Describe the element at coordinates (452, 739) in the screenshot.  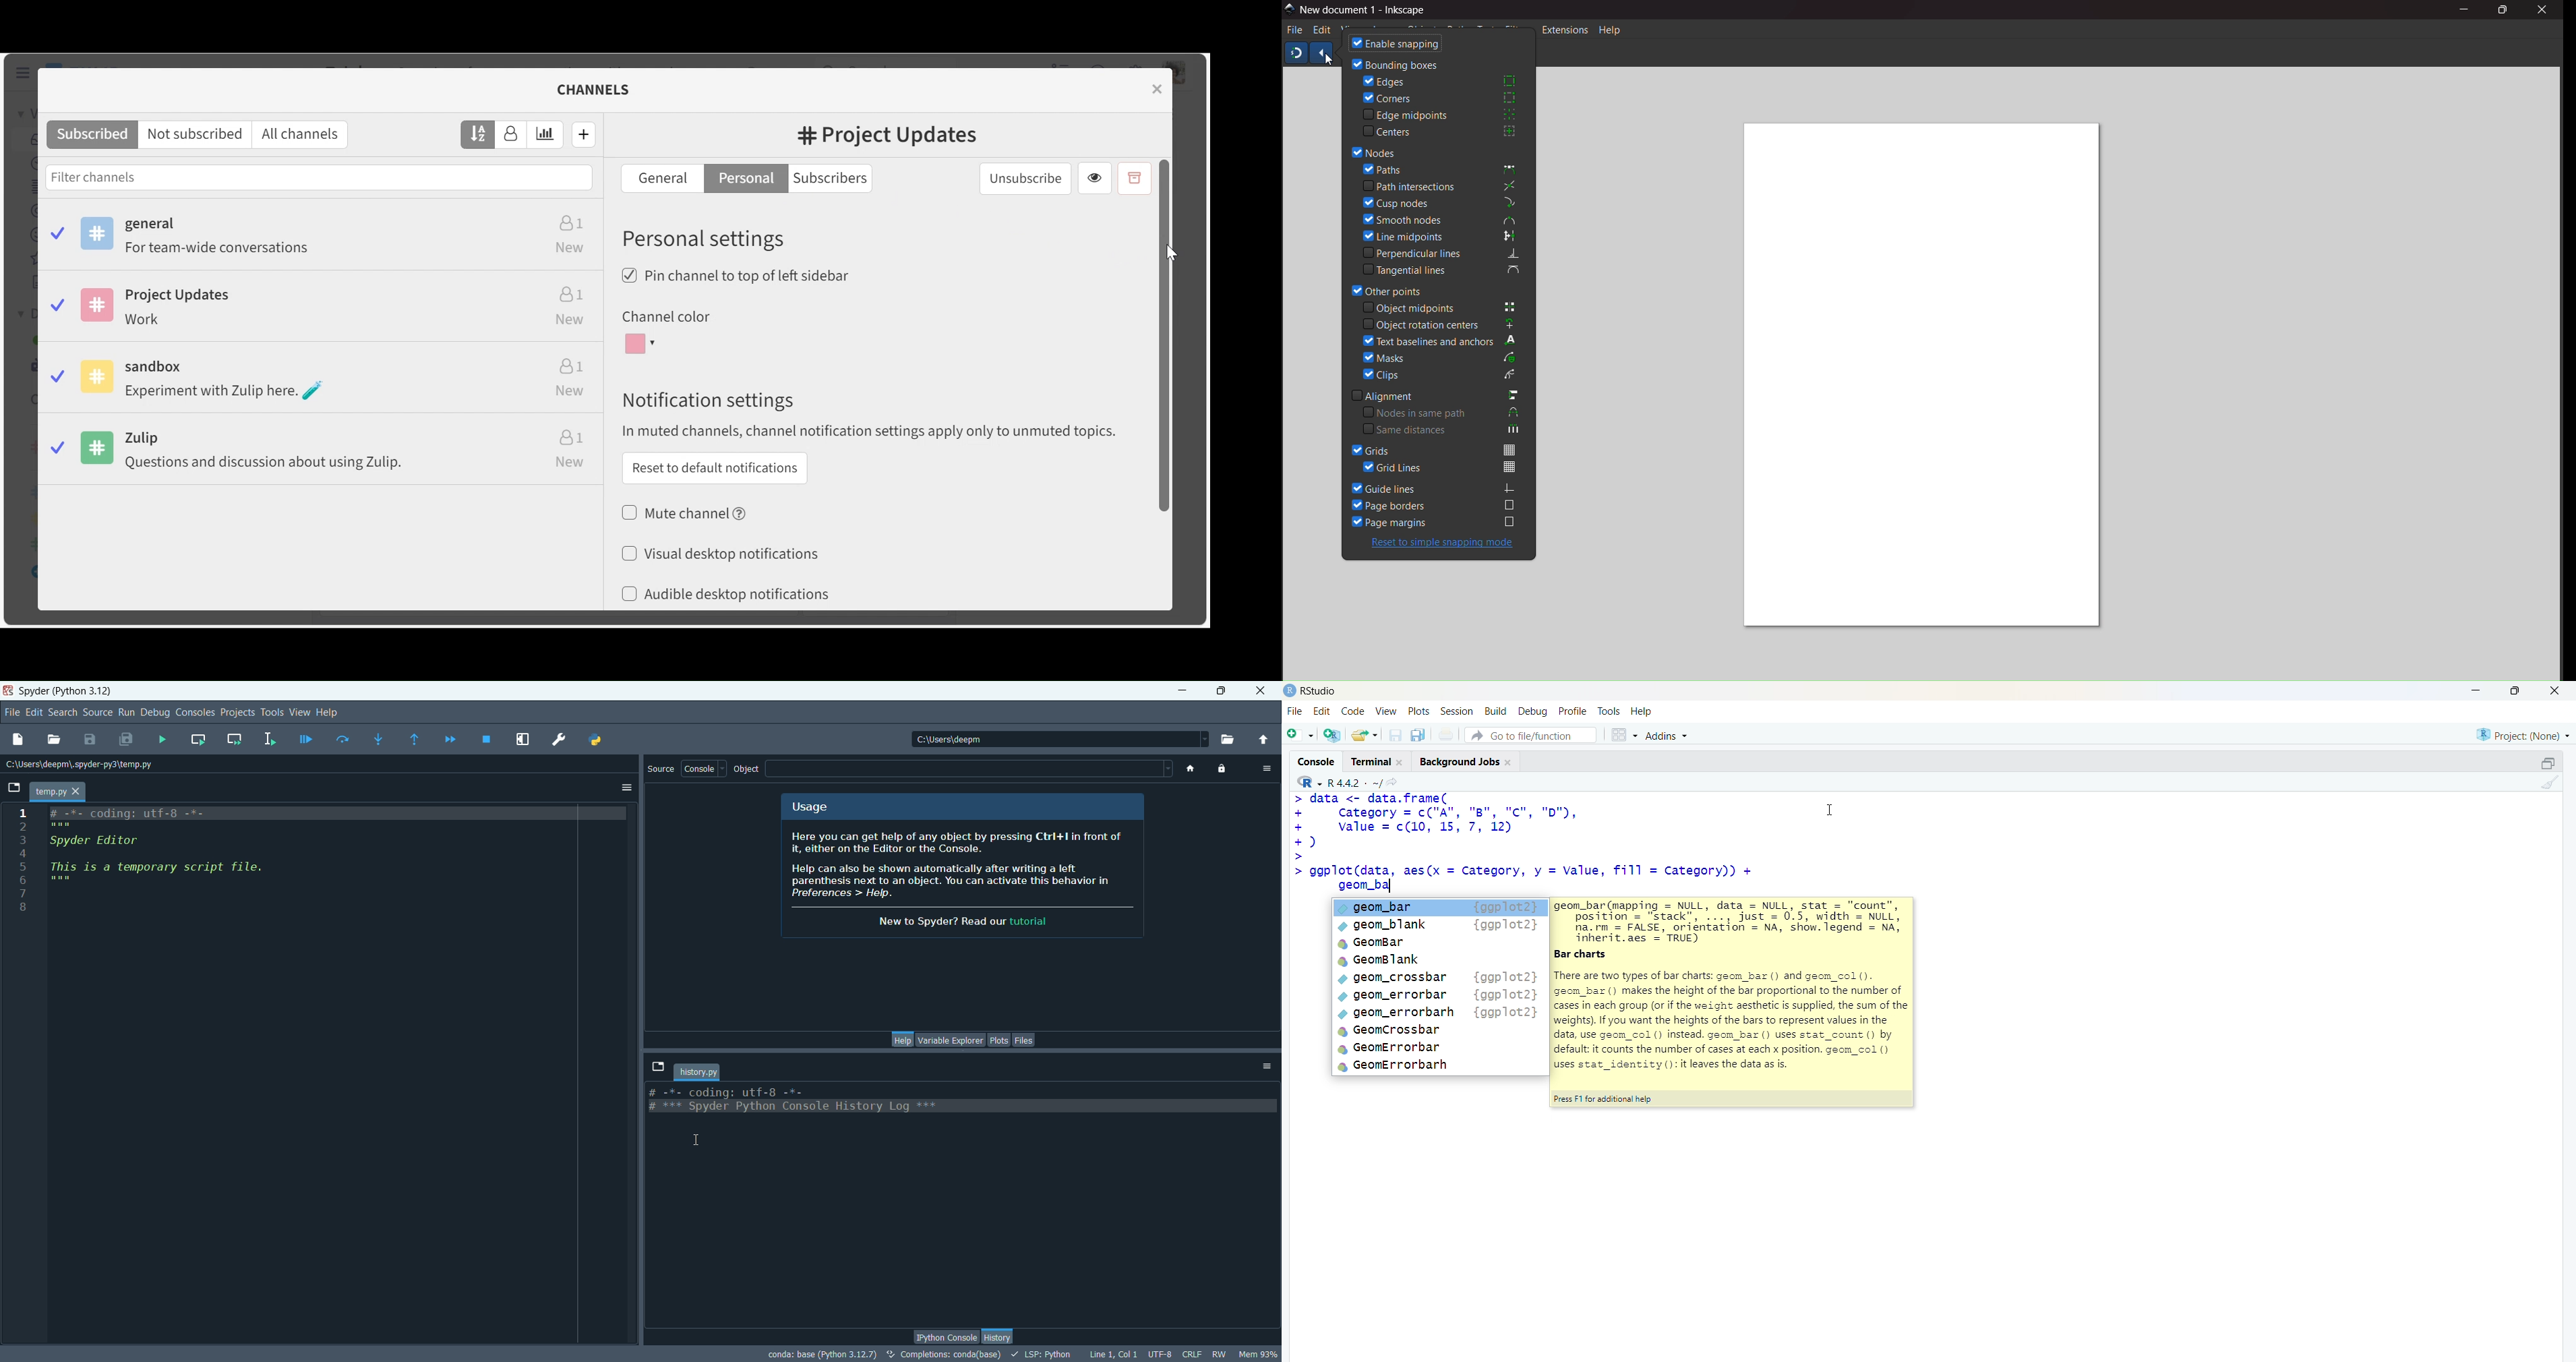
I see `continue execution until next breakpoint` at that location.